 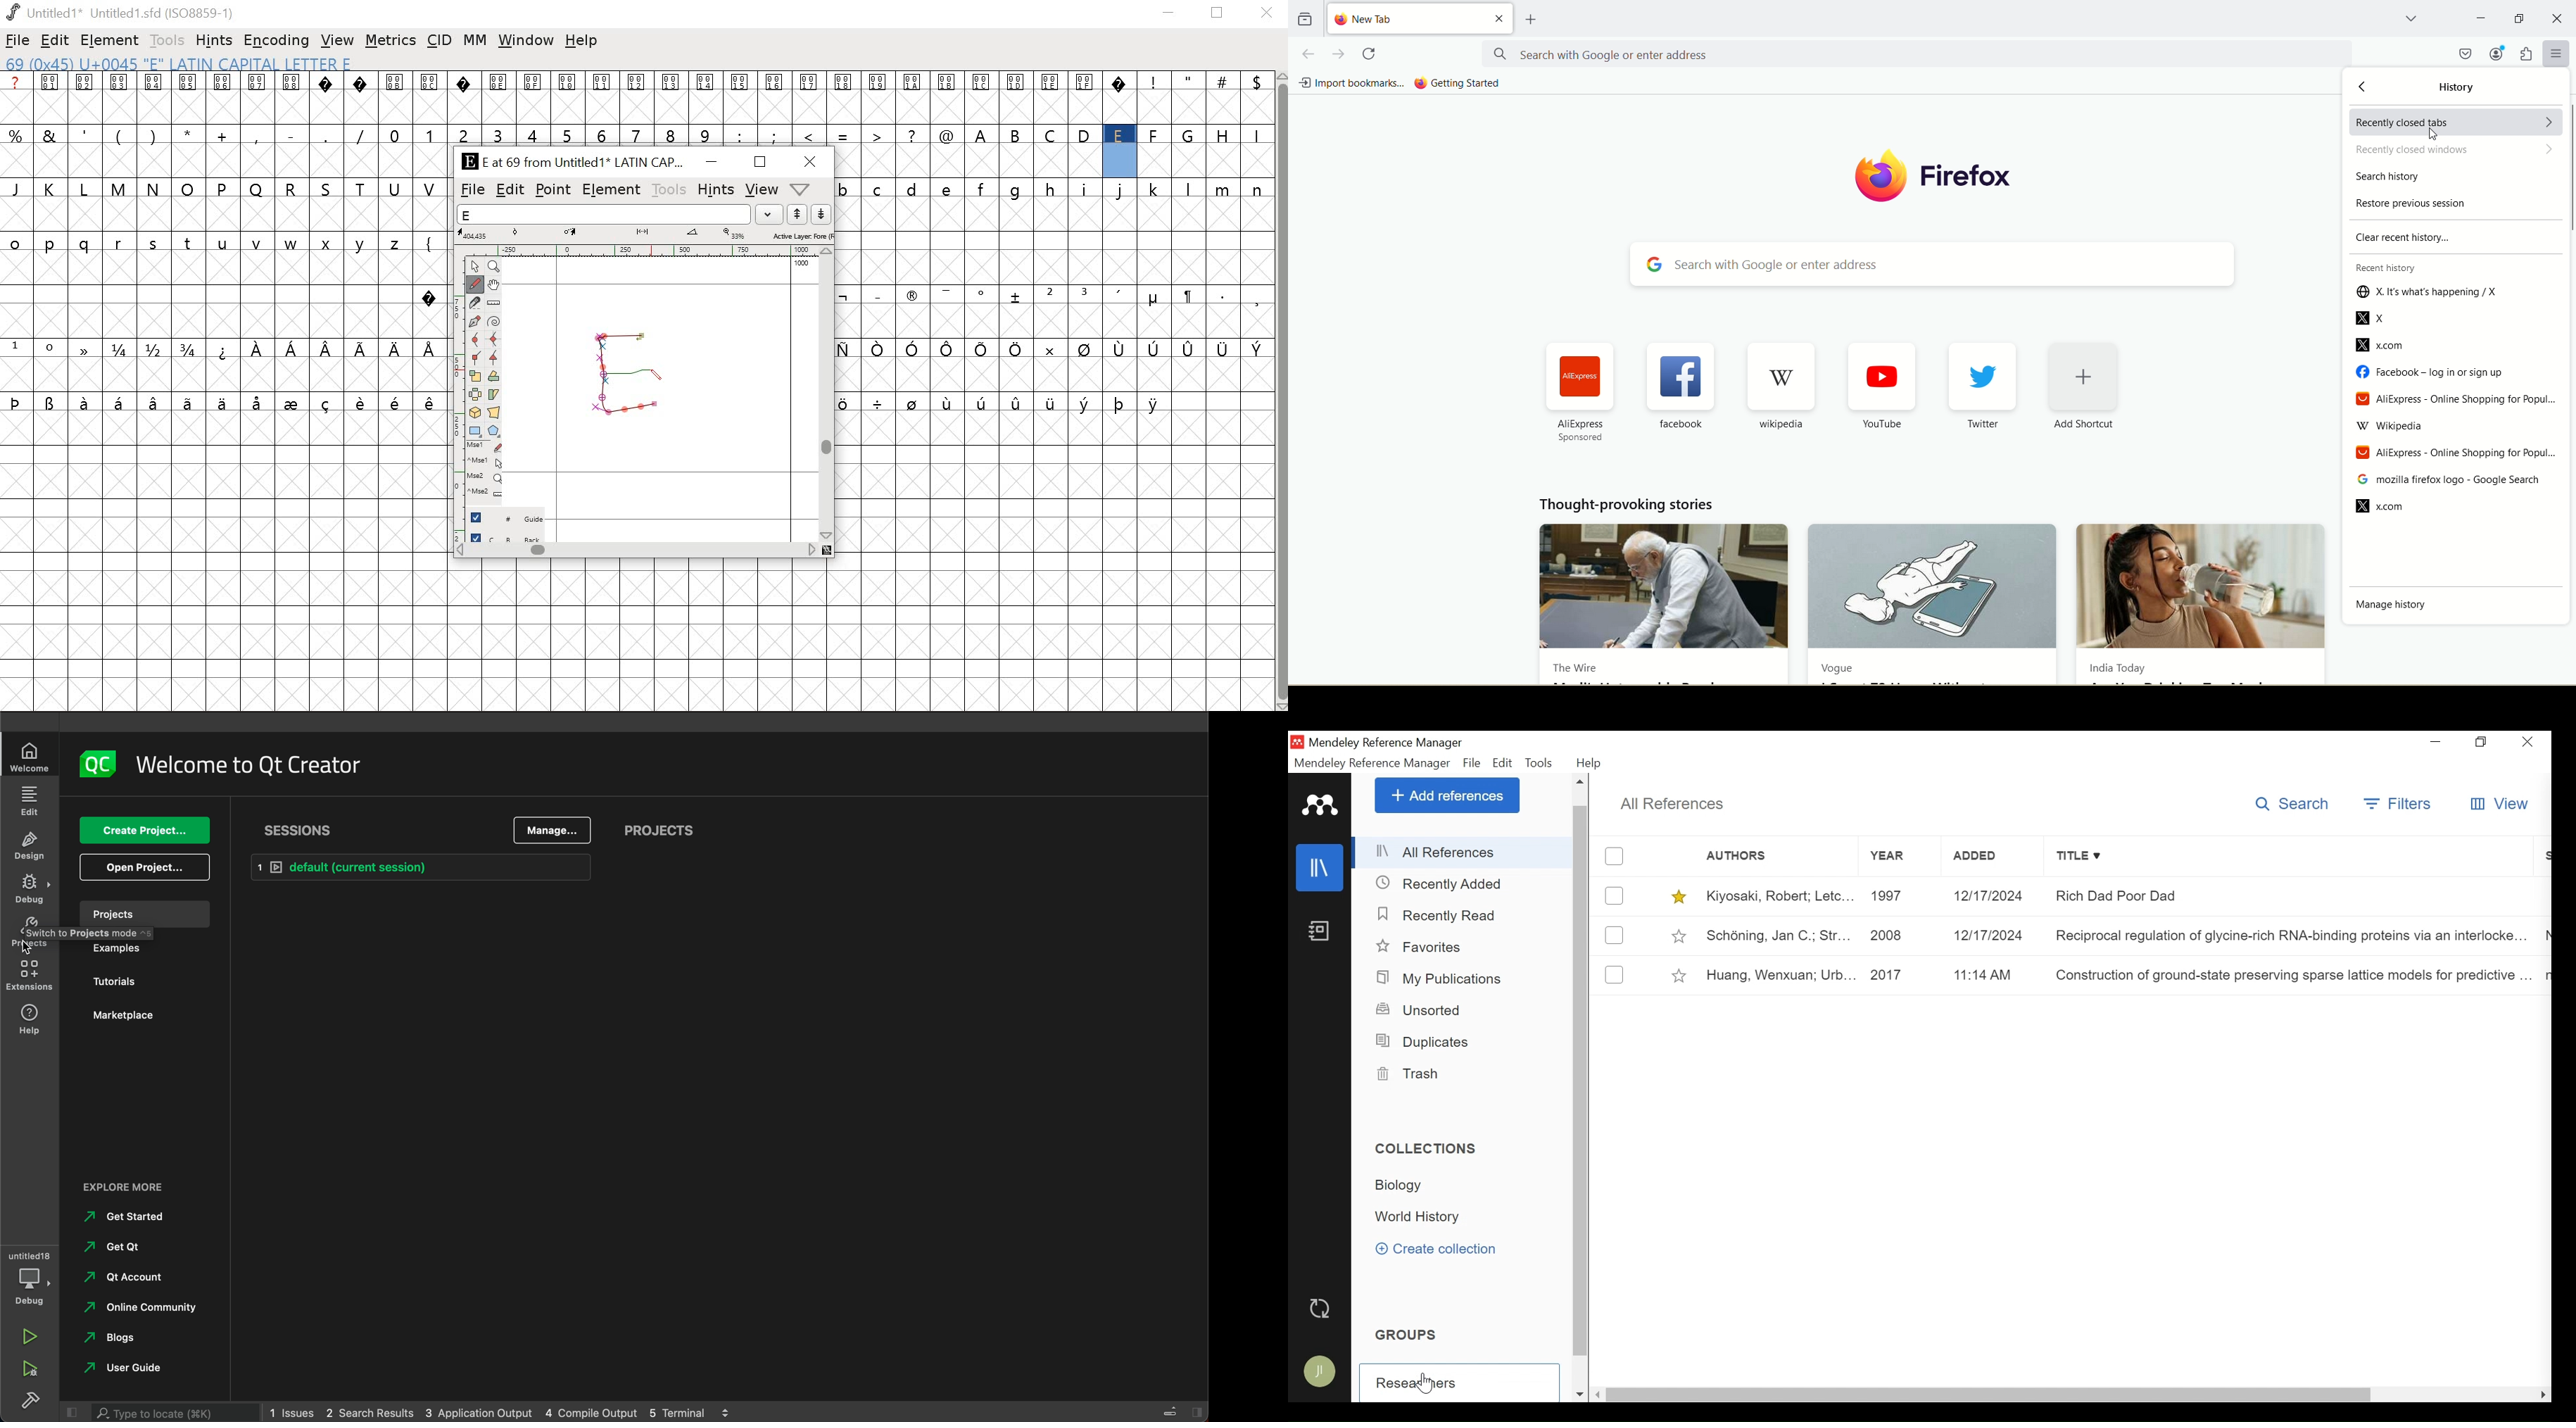 I want to click on Create Goup Field, so click(x=1458, y=1382).